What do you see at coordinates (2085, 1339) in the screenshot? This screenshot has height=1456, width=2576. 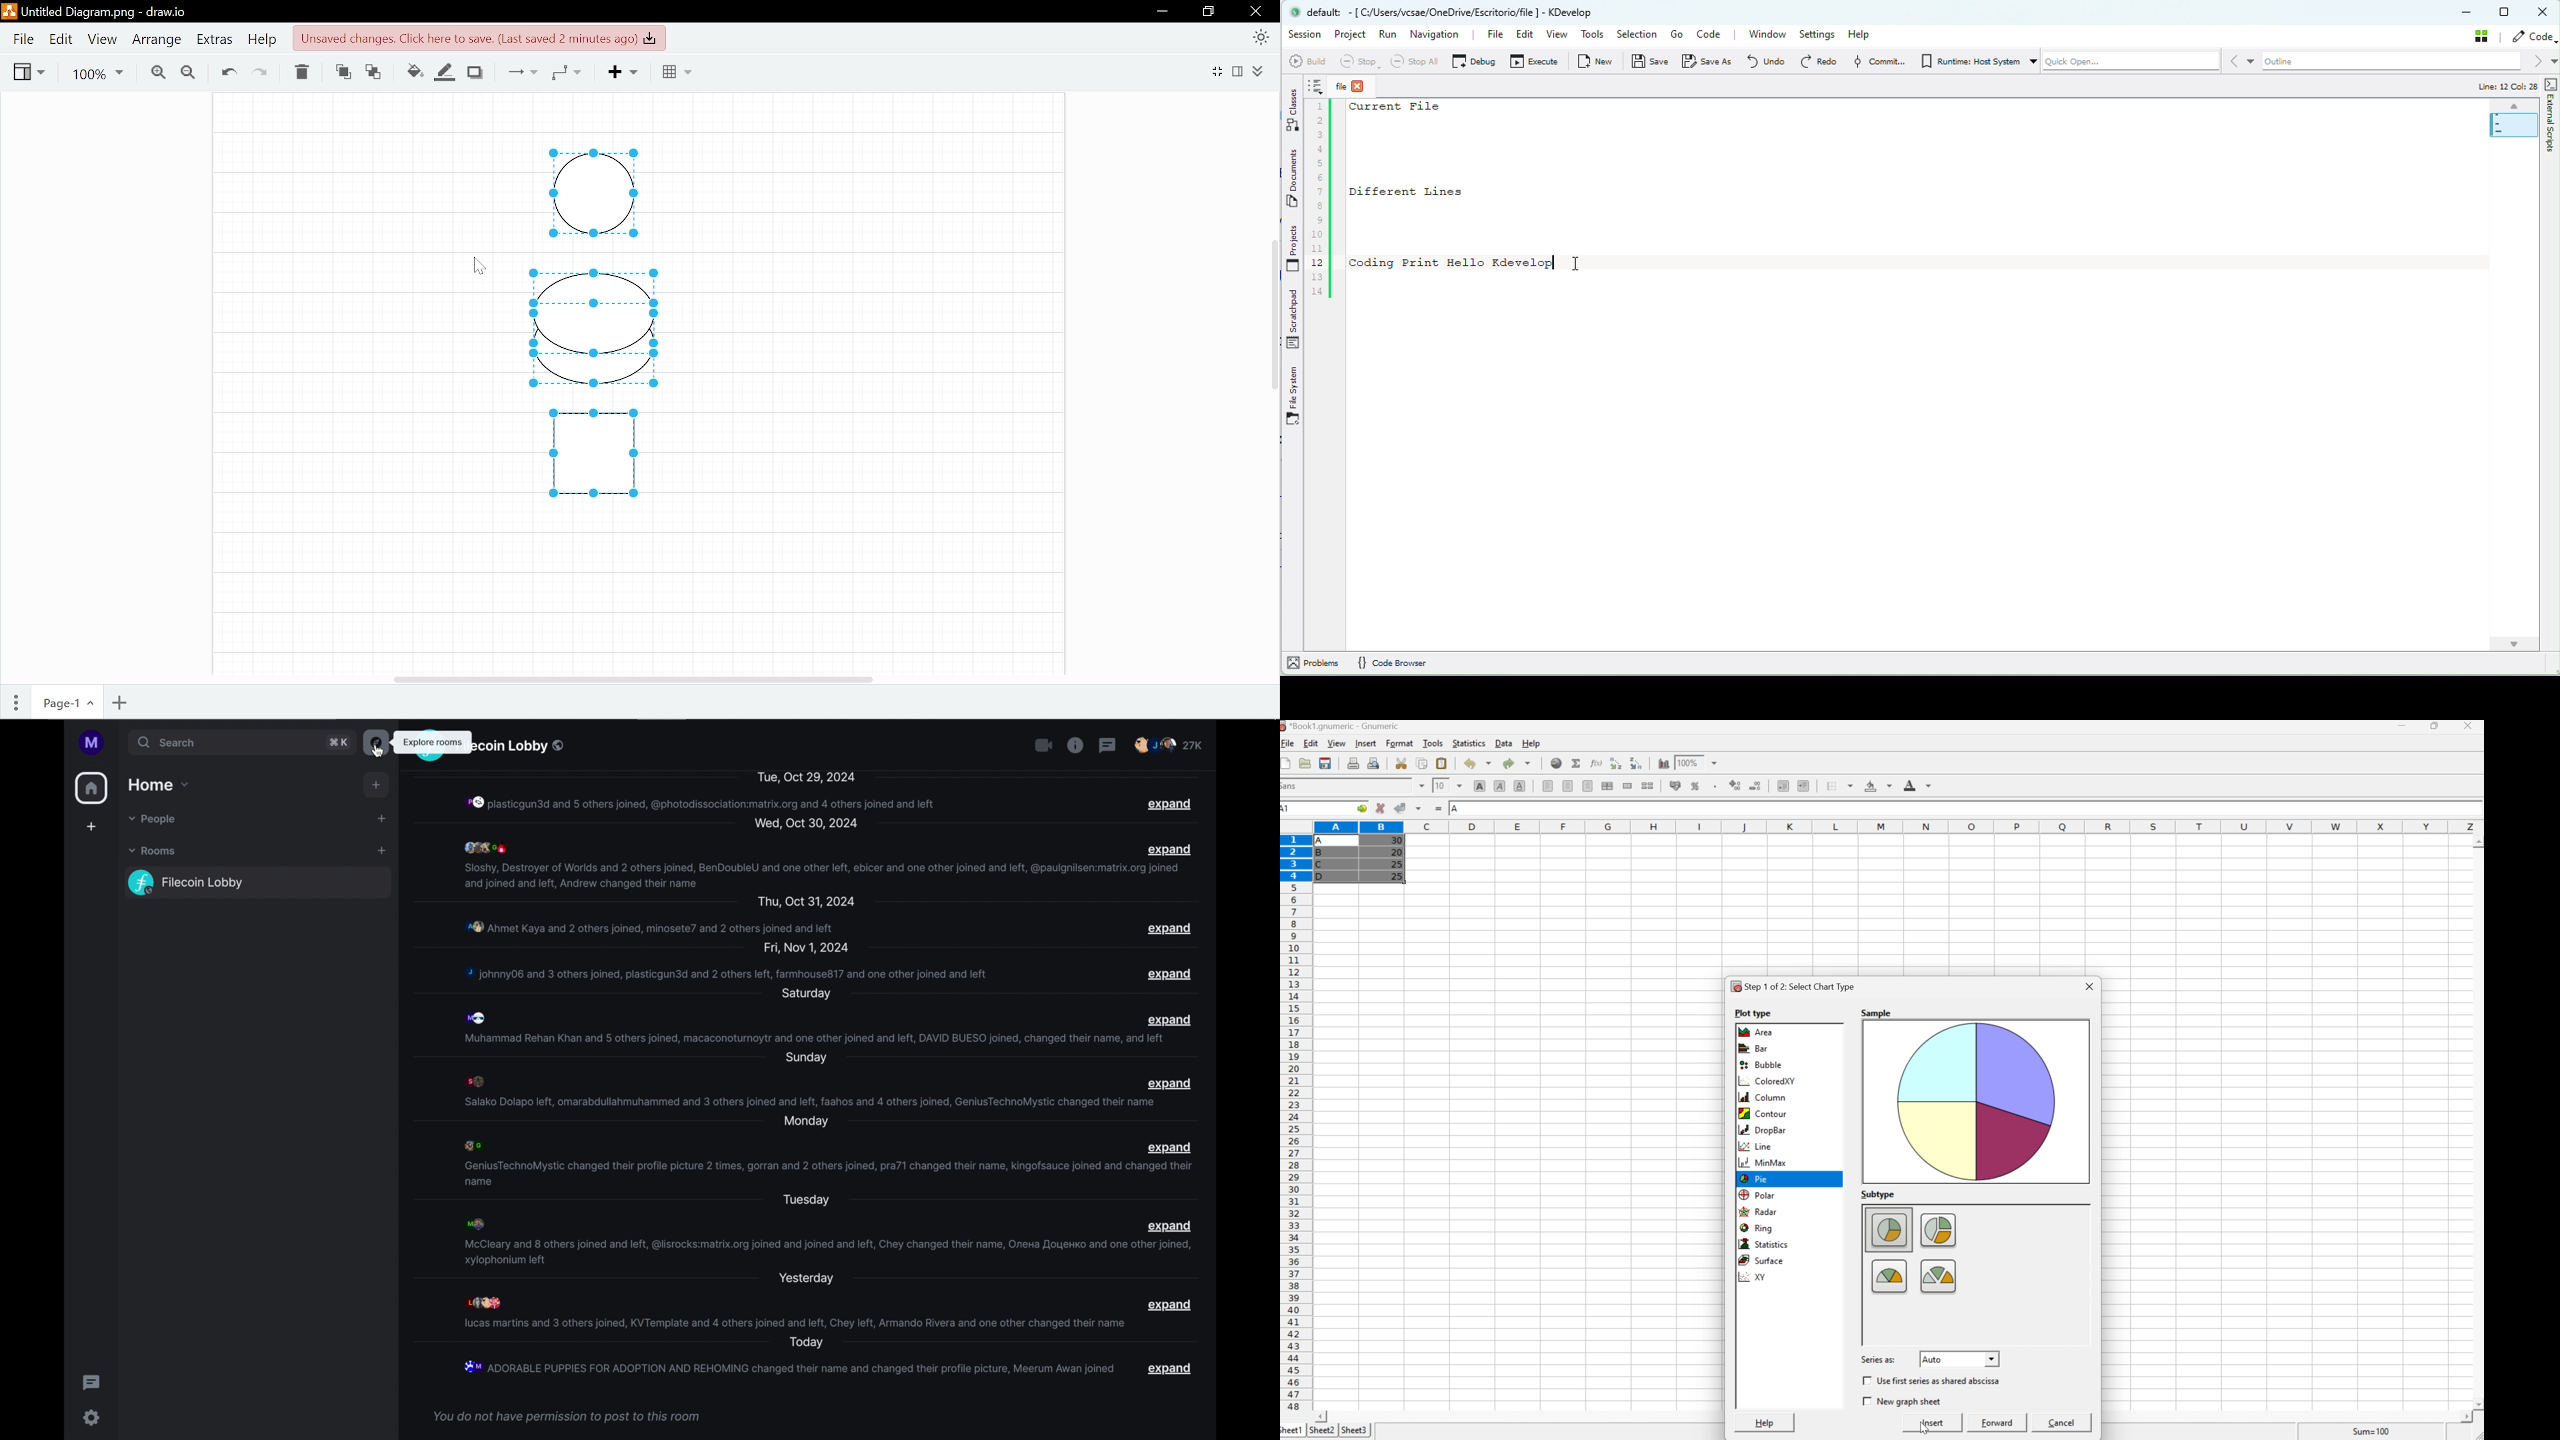 I see `Drop Down` at bounding box center [2085, 1339].